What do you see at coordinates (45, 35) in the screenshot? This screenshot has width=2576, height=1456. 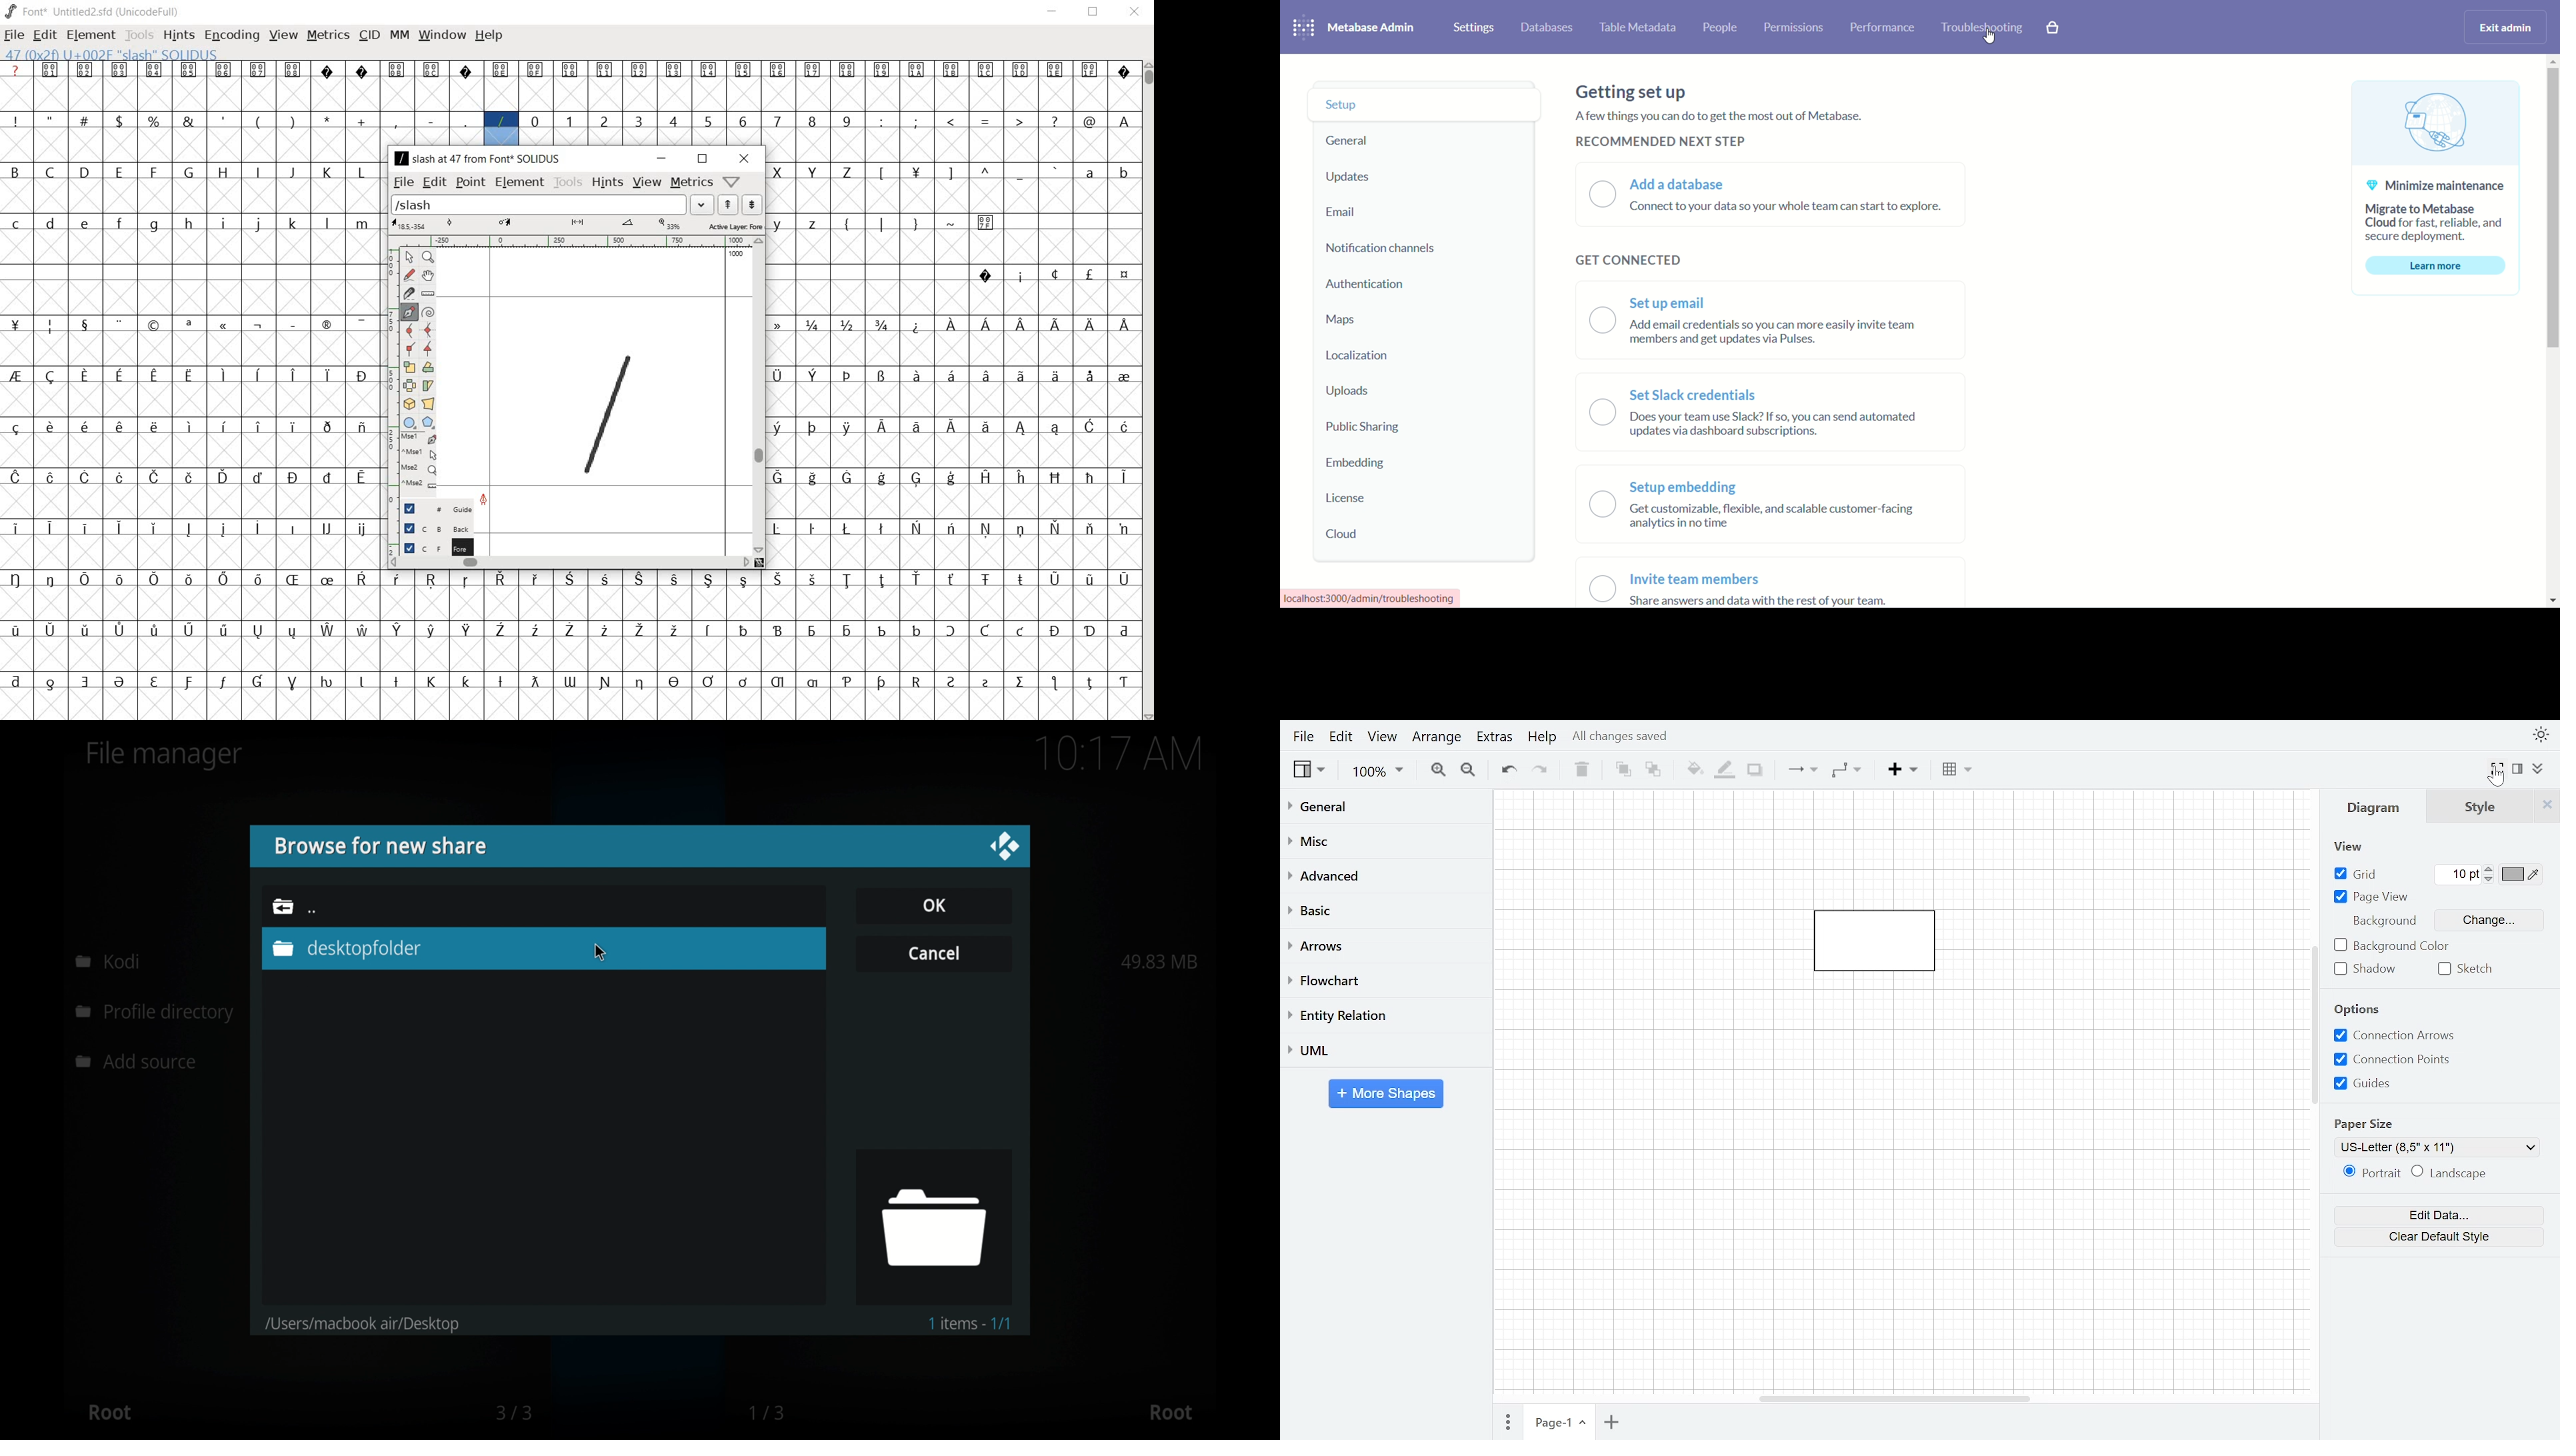 I see `EDIT` at bounding box center [45, 35].